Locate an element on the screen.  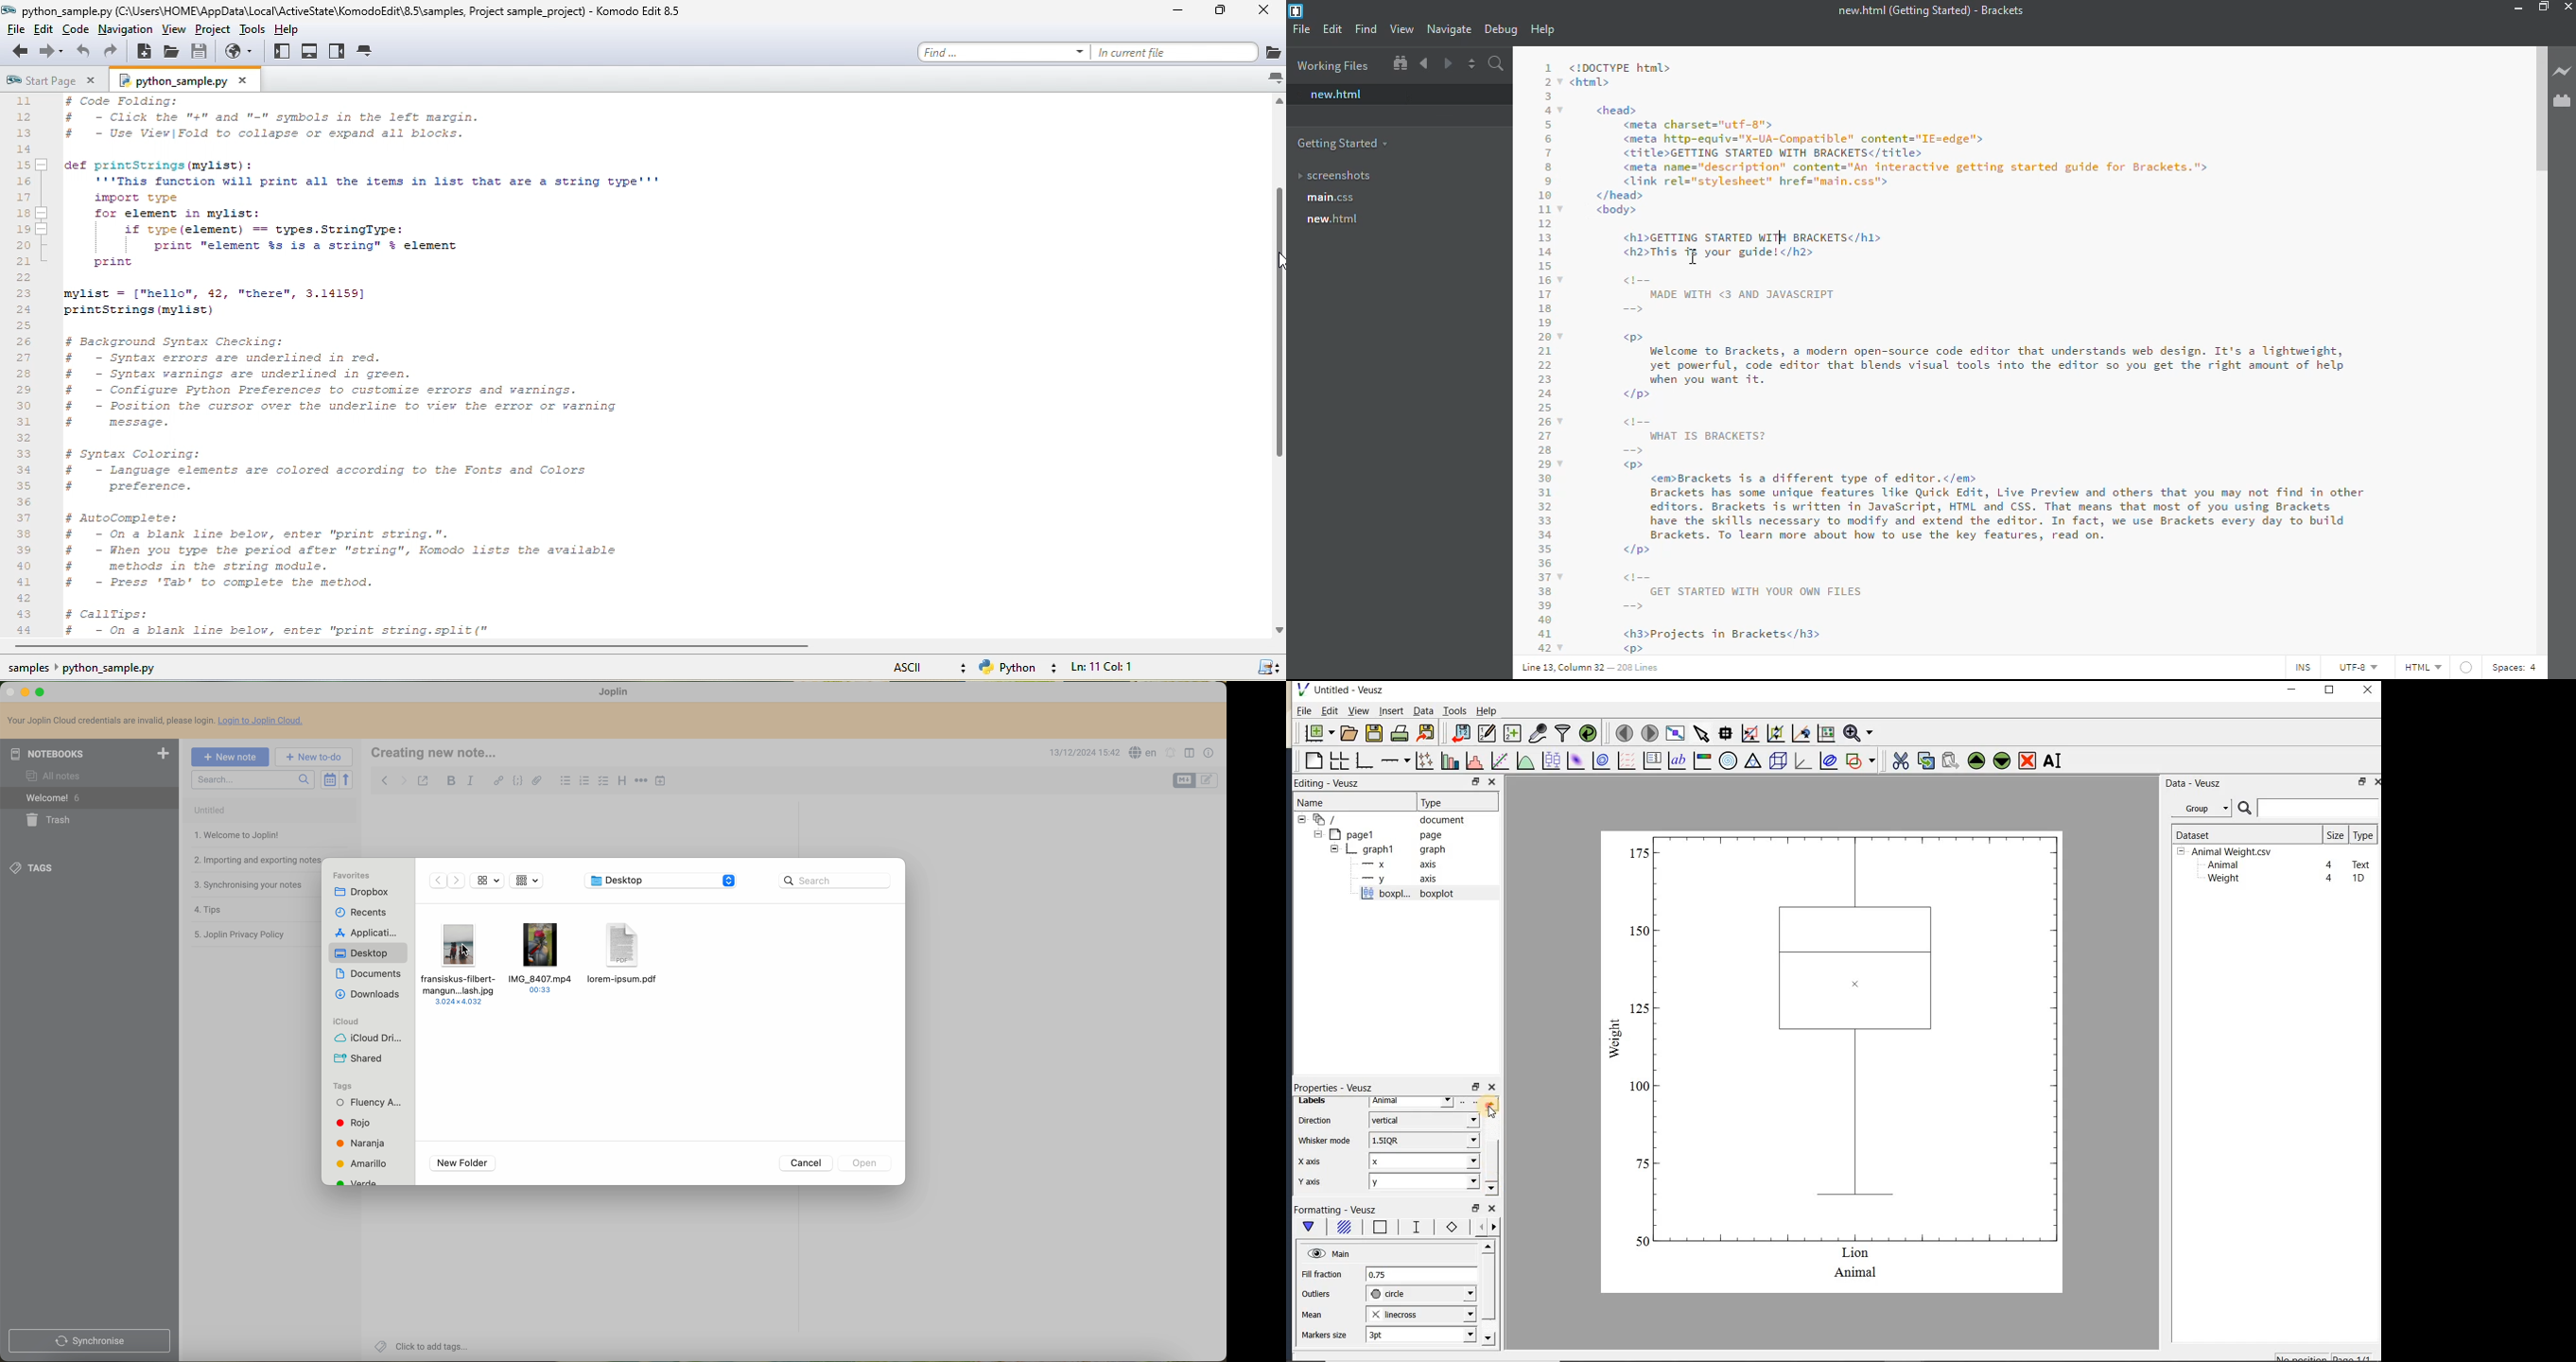
importing and exporting notes is located at coordinates (257, 859).